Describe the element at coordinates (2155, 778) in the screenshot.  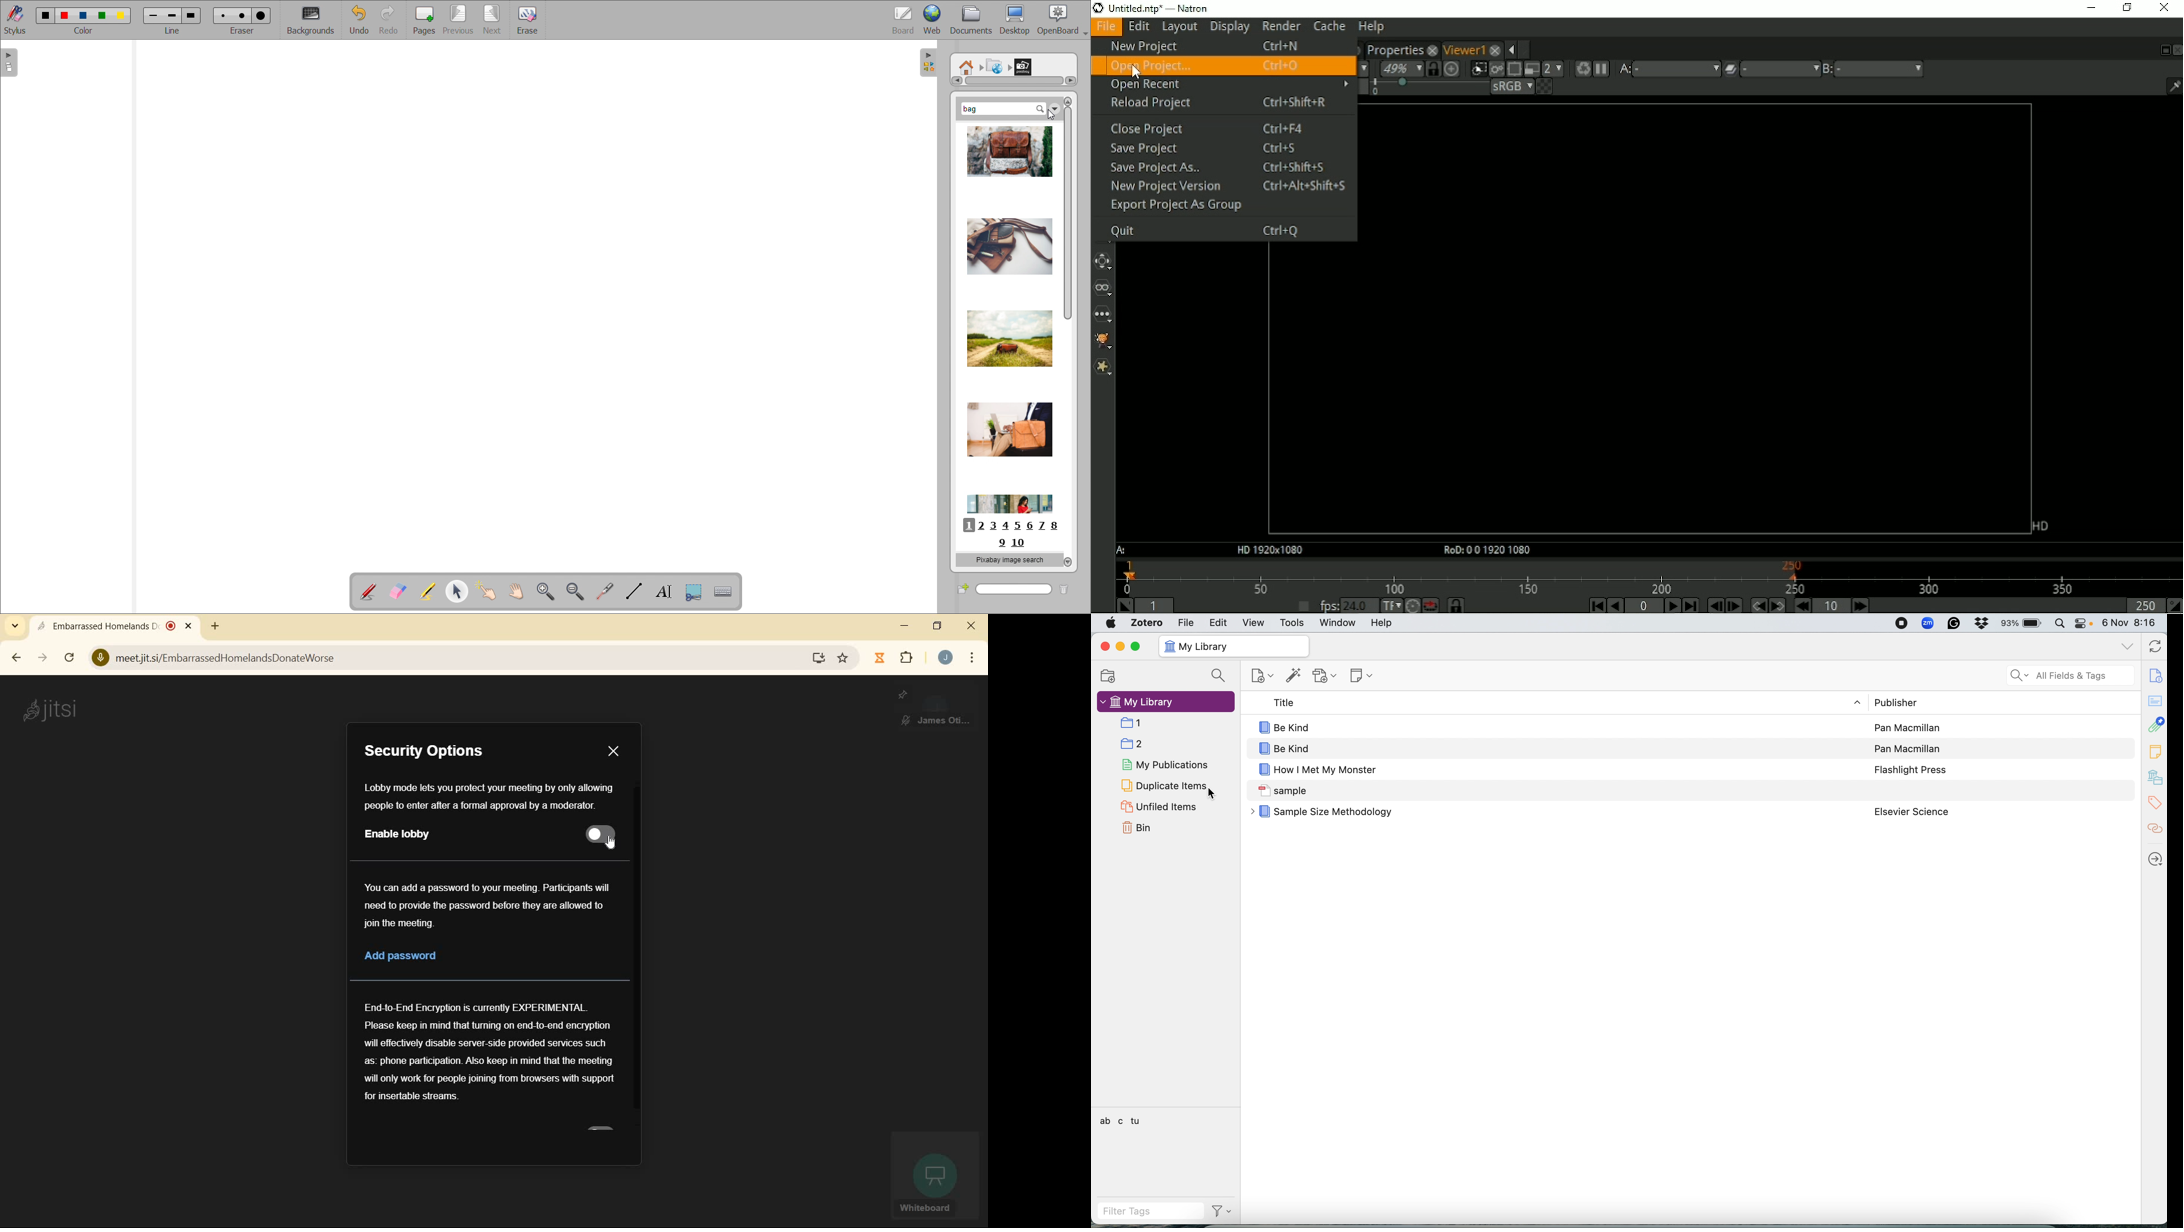
I see `library and collections` at that location.